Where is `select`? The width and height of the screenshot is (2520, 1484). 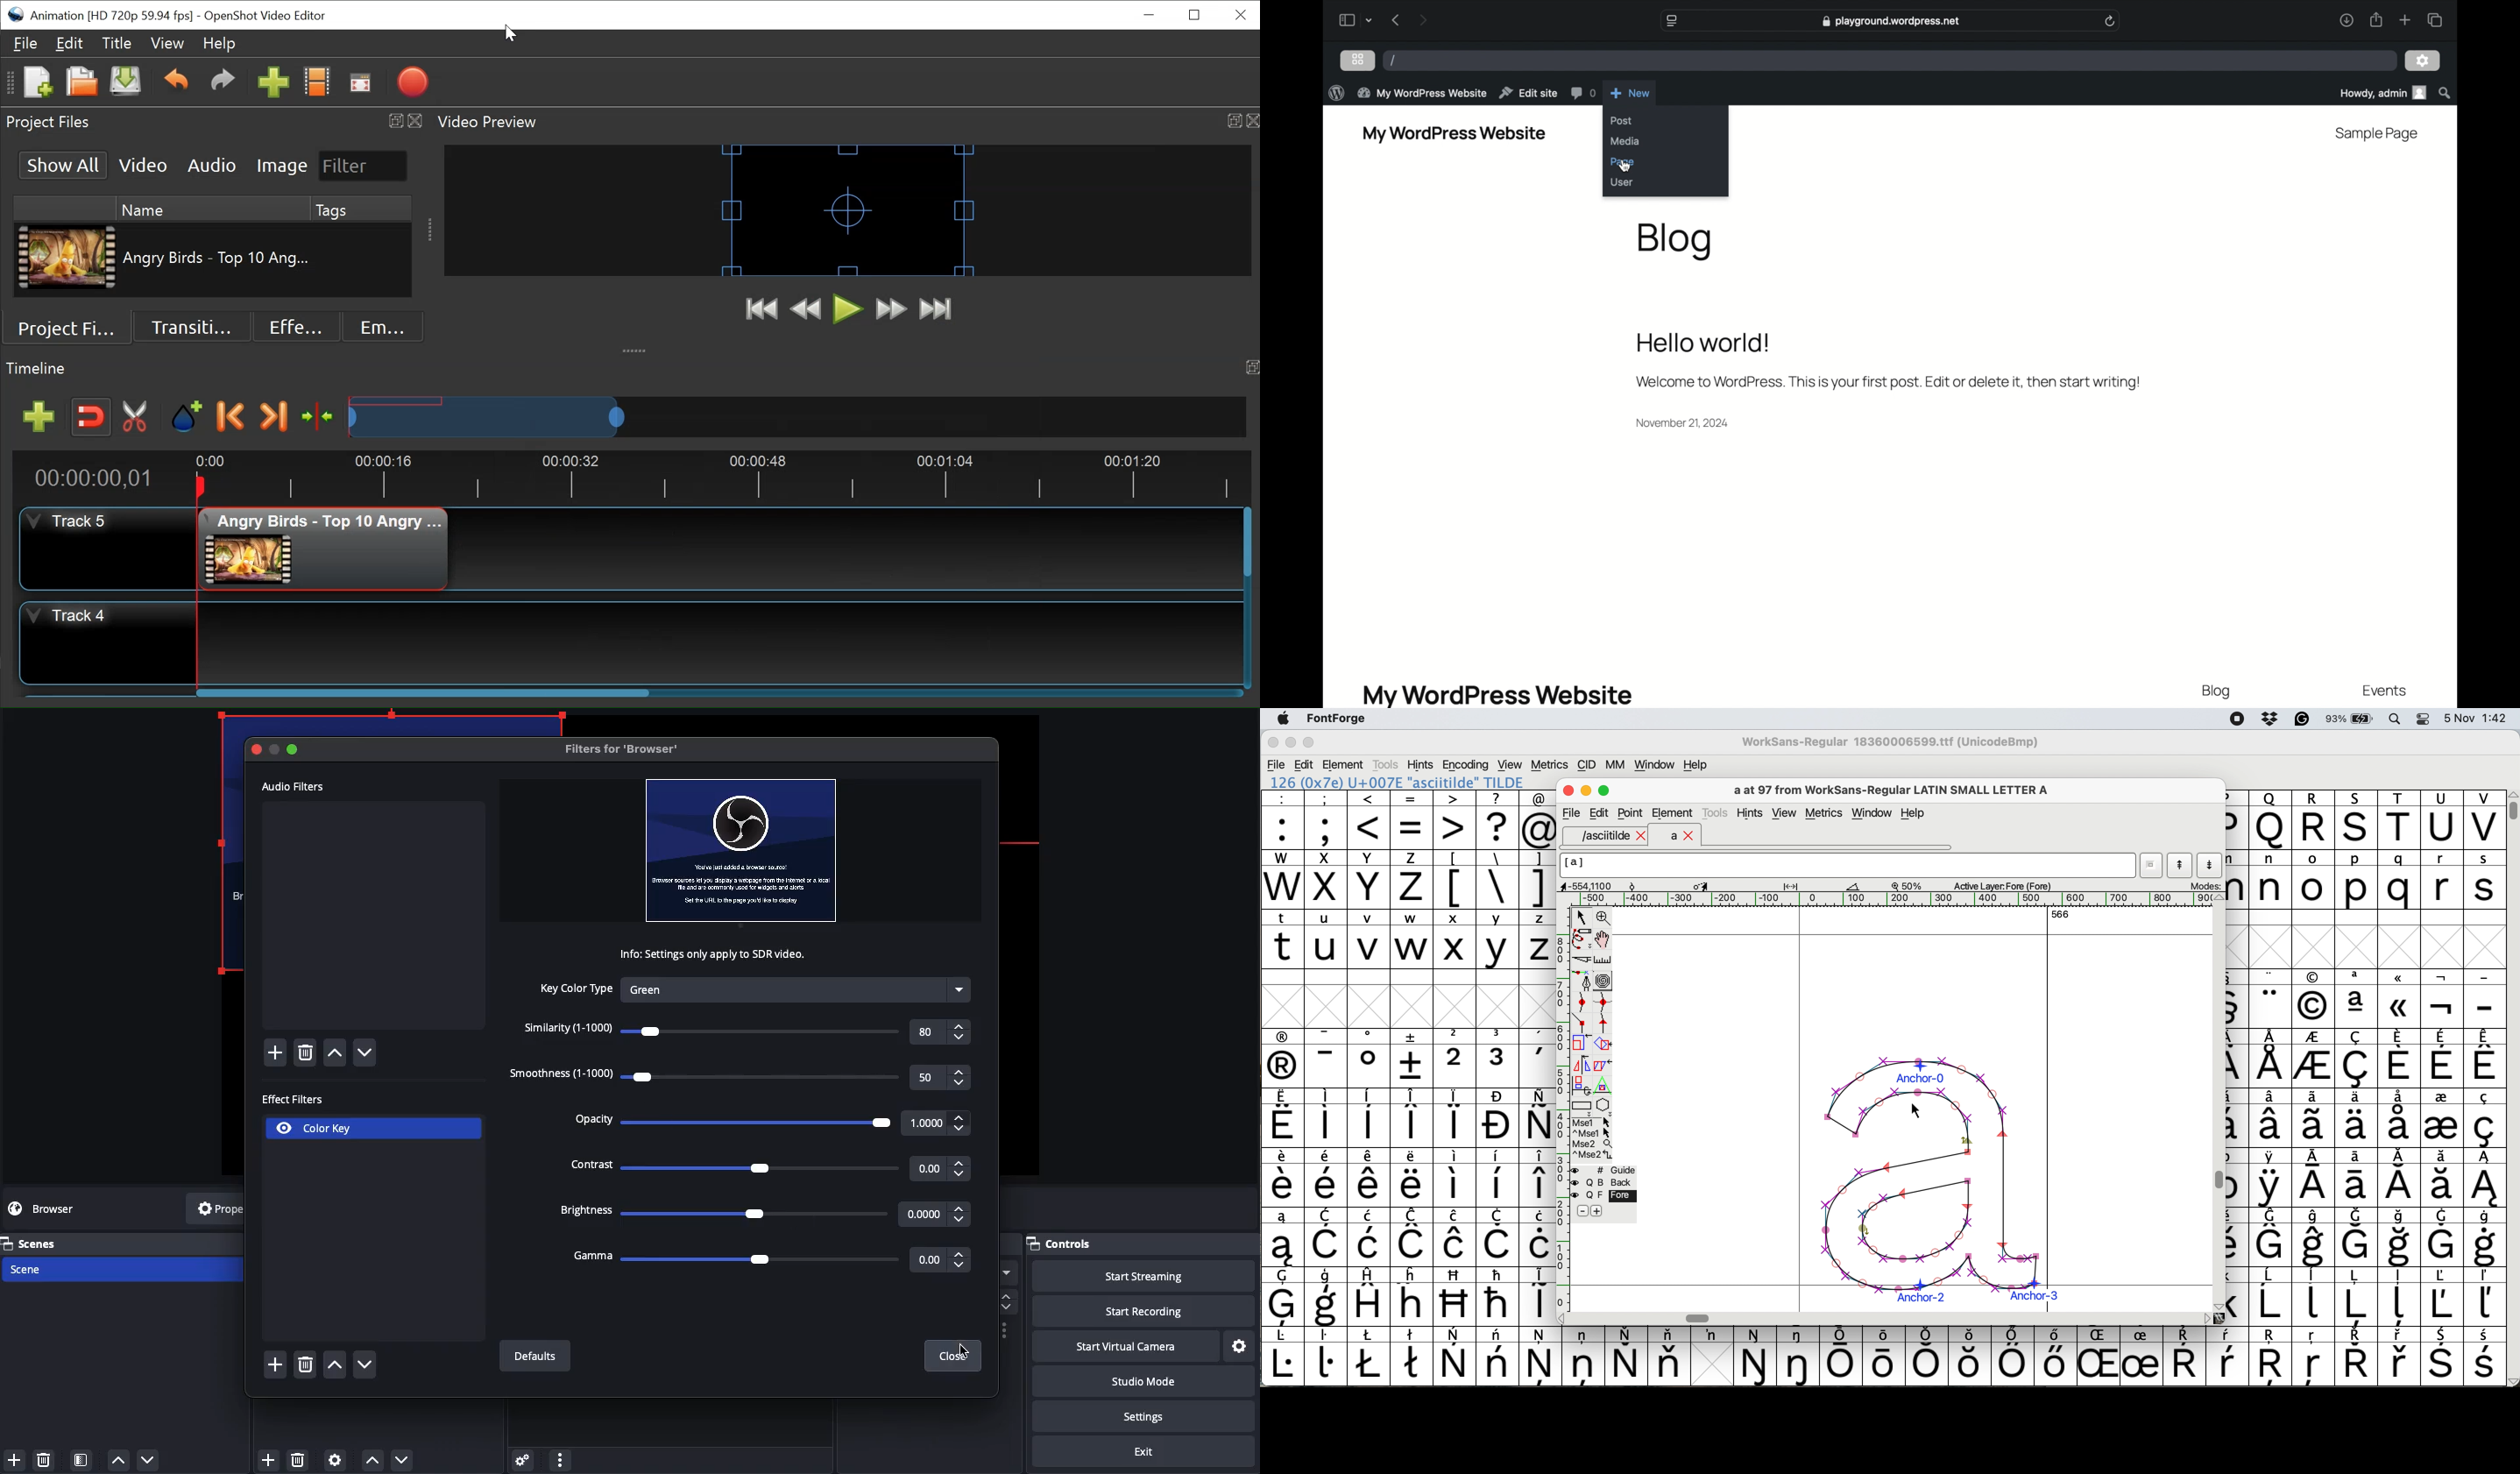
select is located at coordinates (1582, 916).